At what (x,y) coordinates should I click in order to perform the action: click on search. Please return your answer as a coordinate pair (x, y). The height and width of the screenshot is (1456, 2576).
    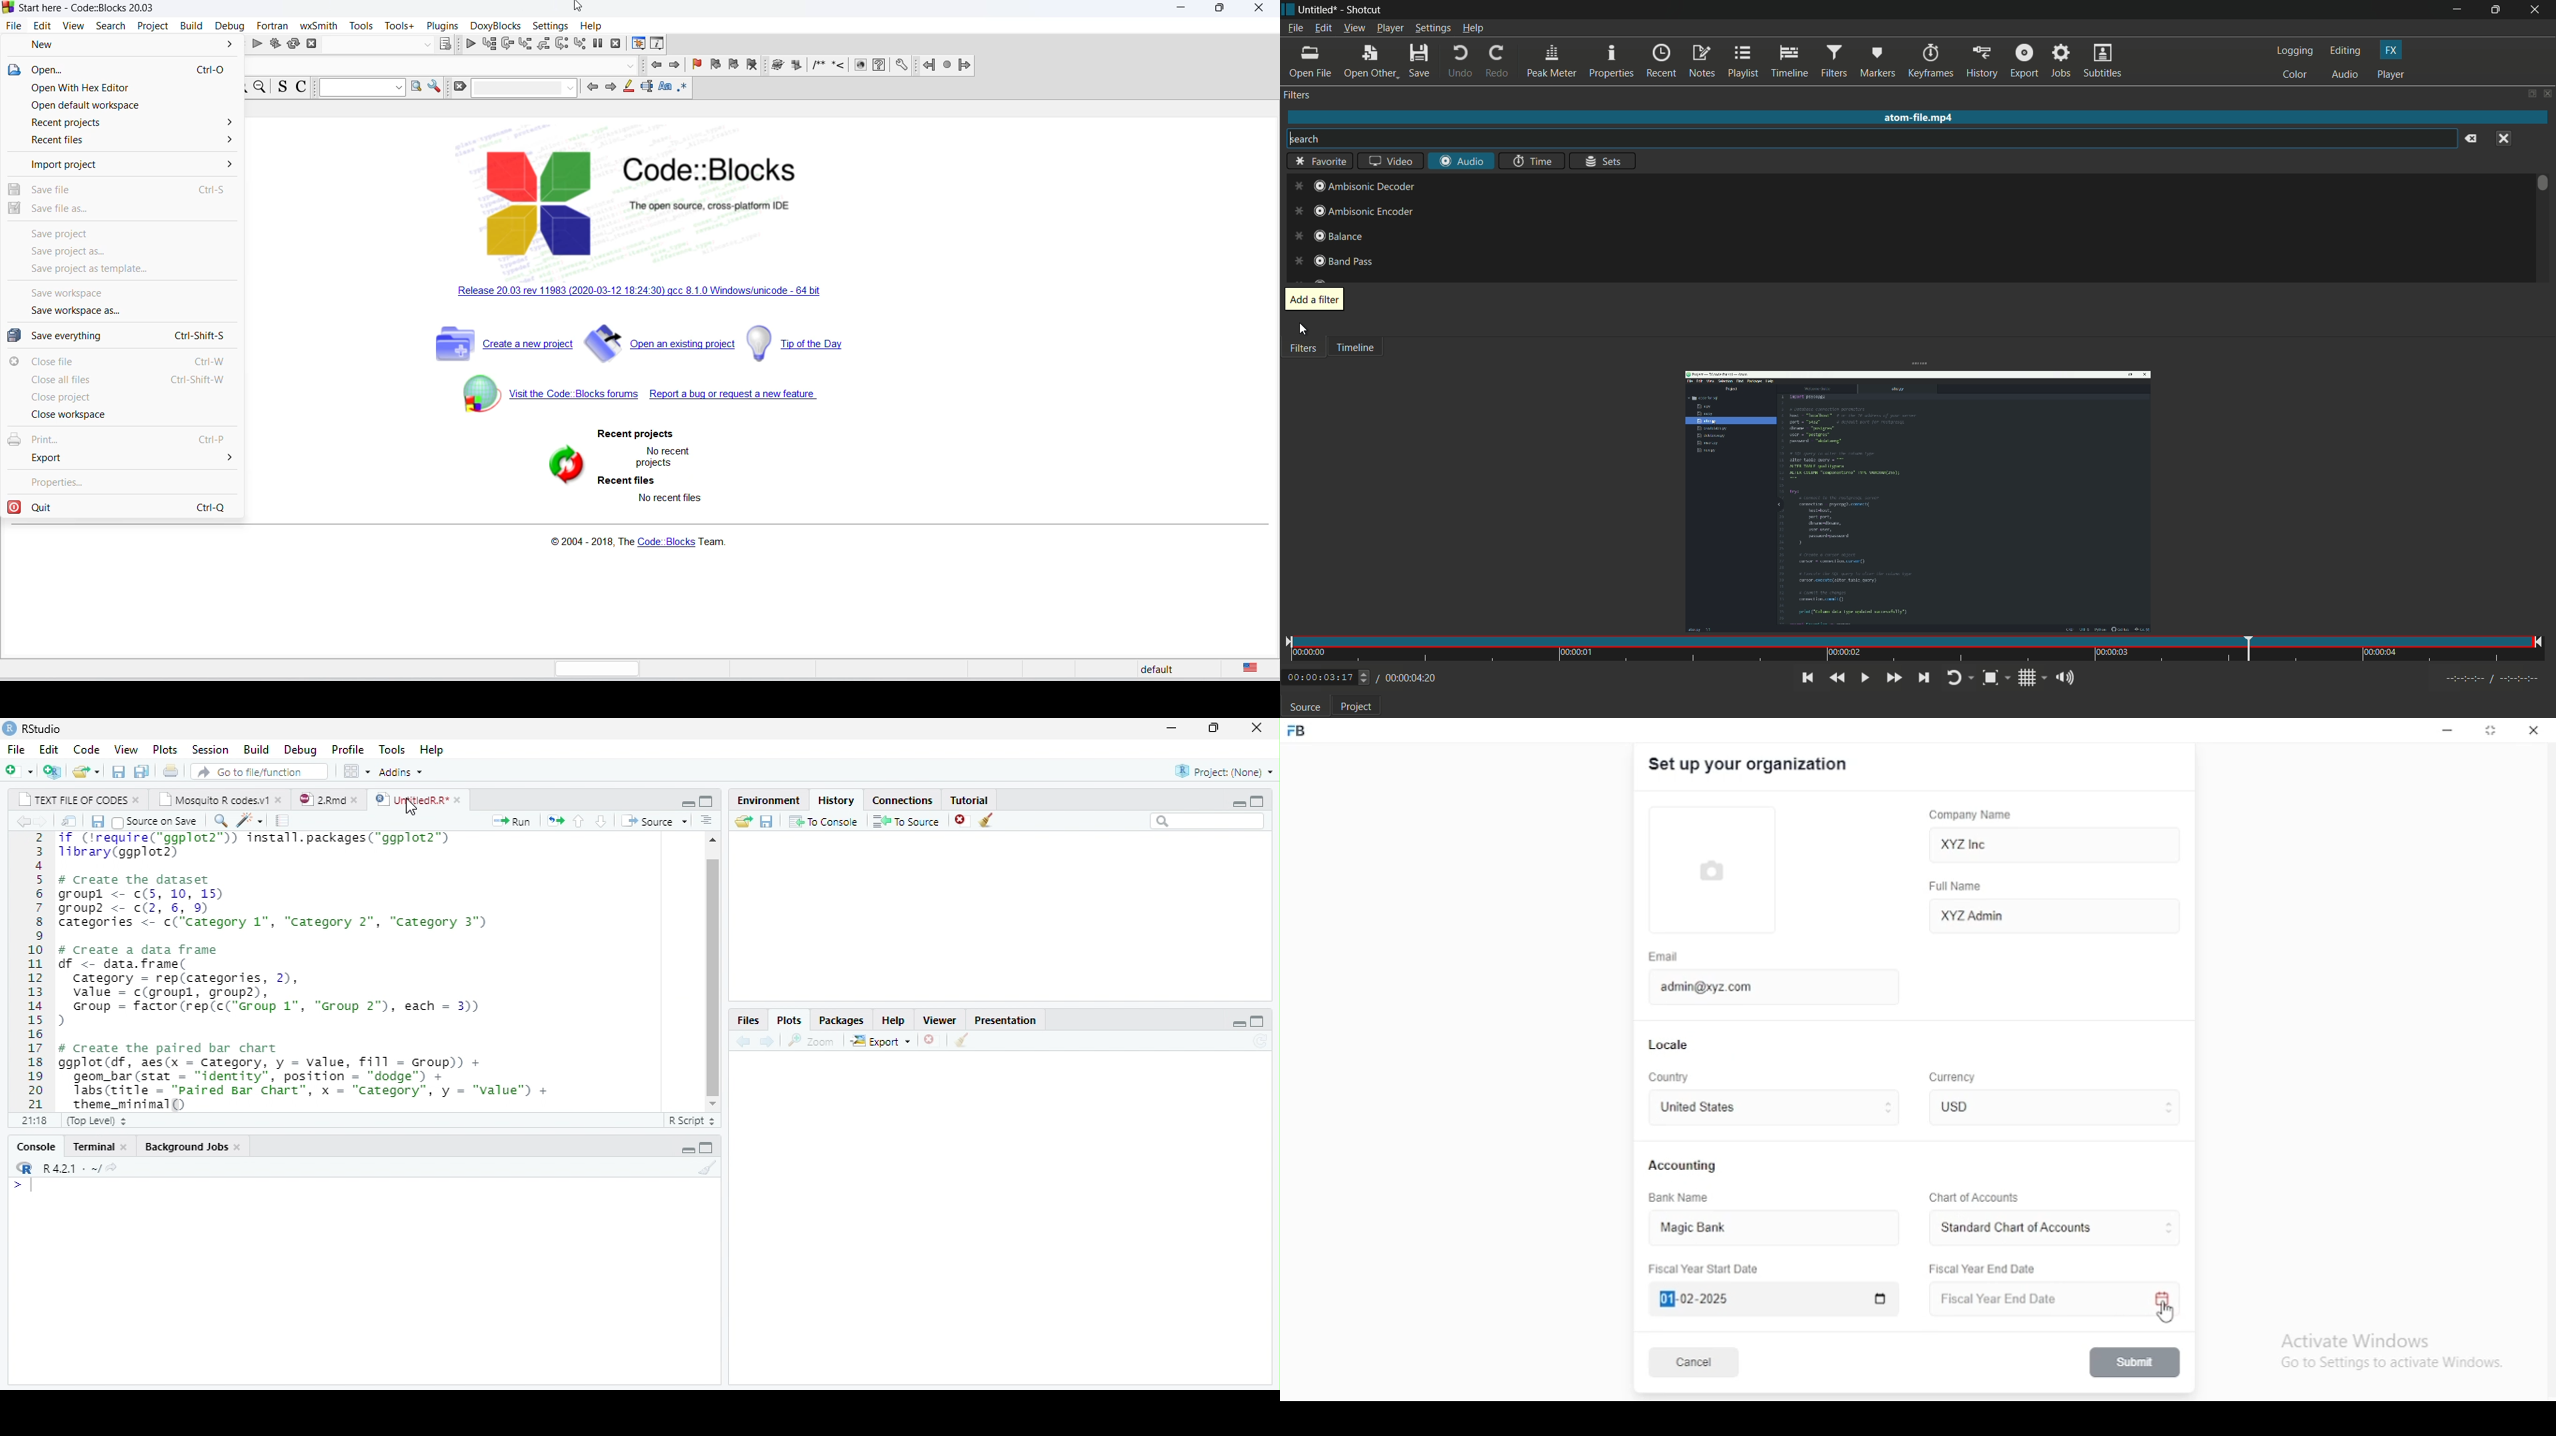
    Looking at the image, I should click on (1205, 822).